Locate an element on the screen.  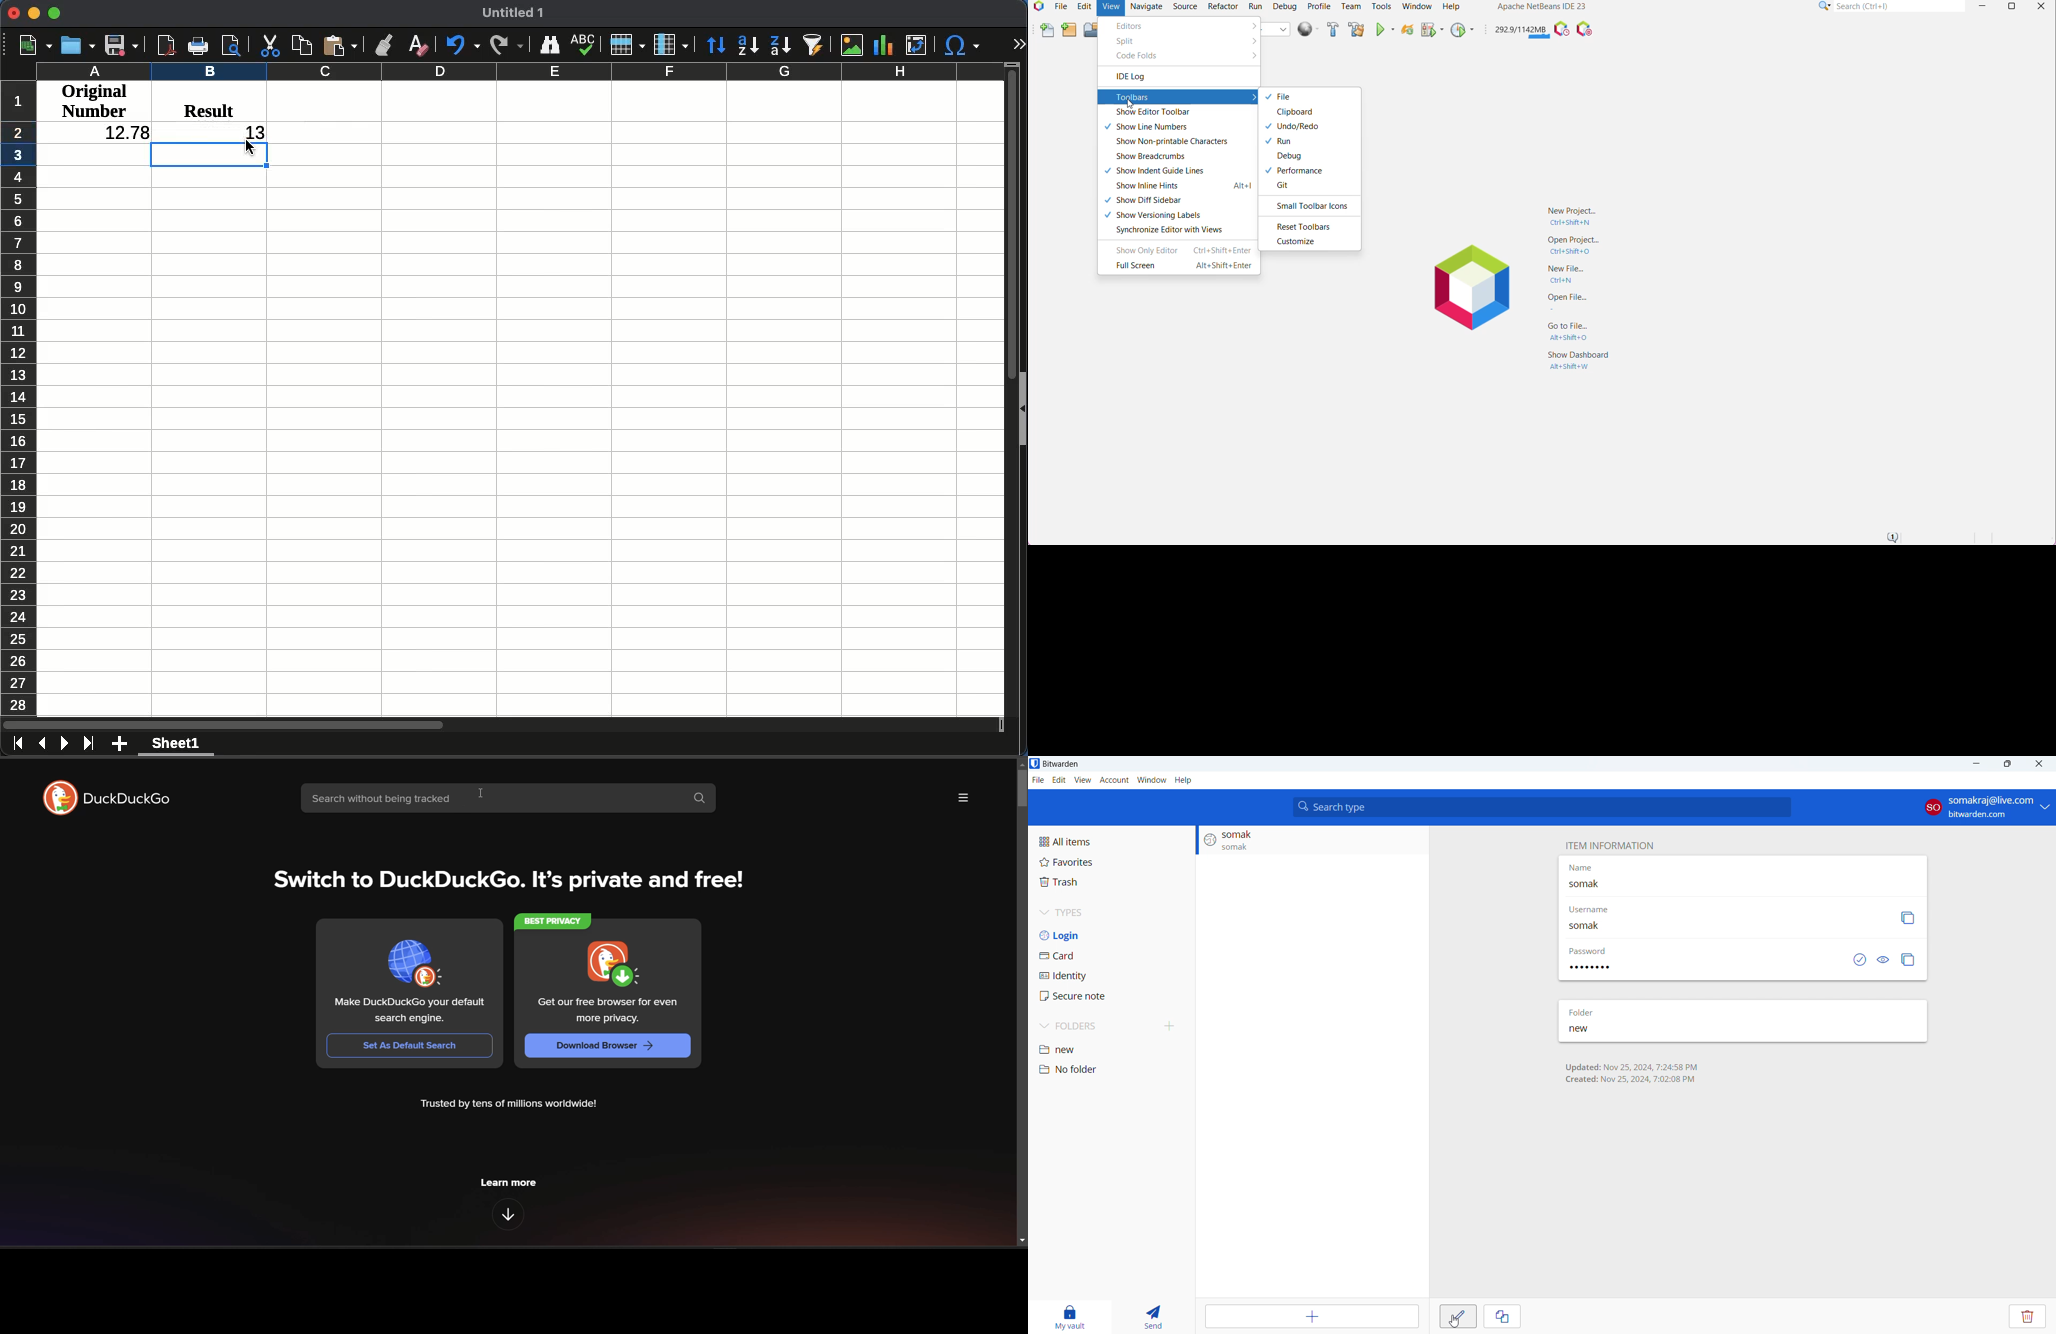
login entry is located at coordinates (1630, 1073).